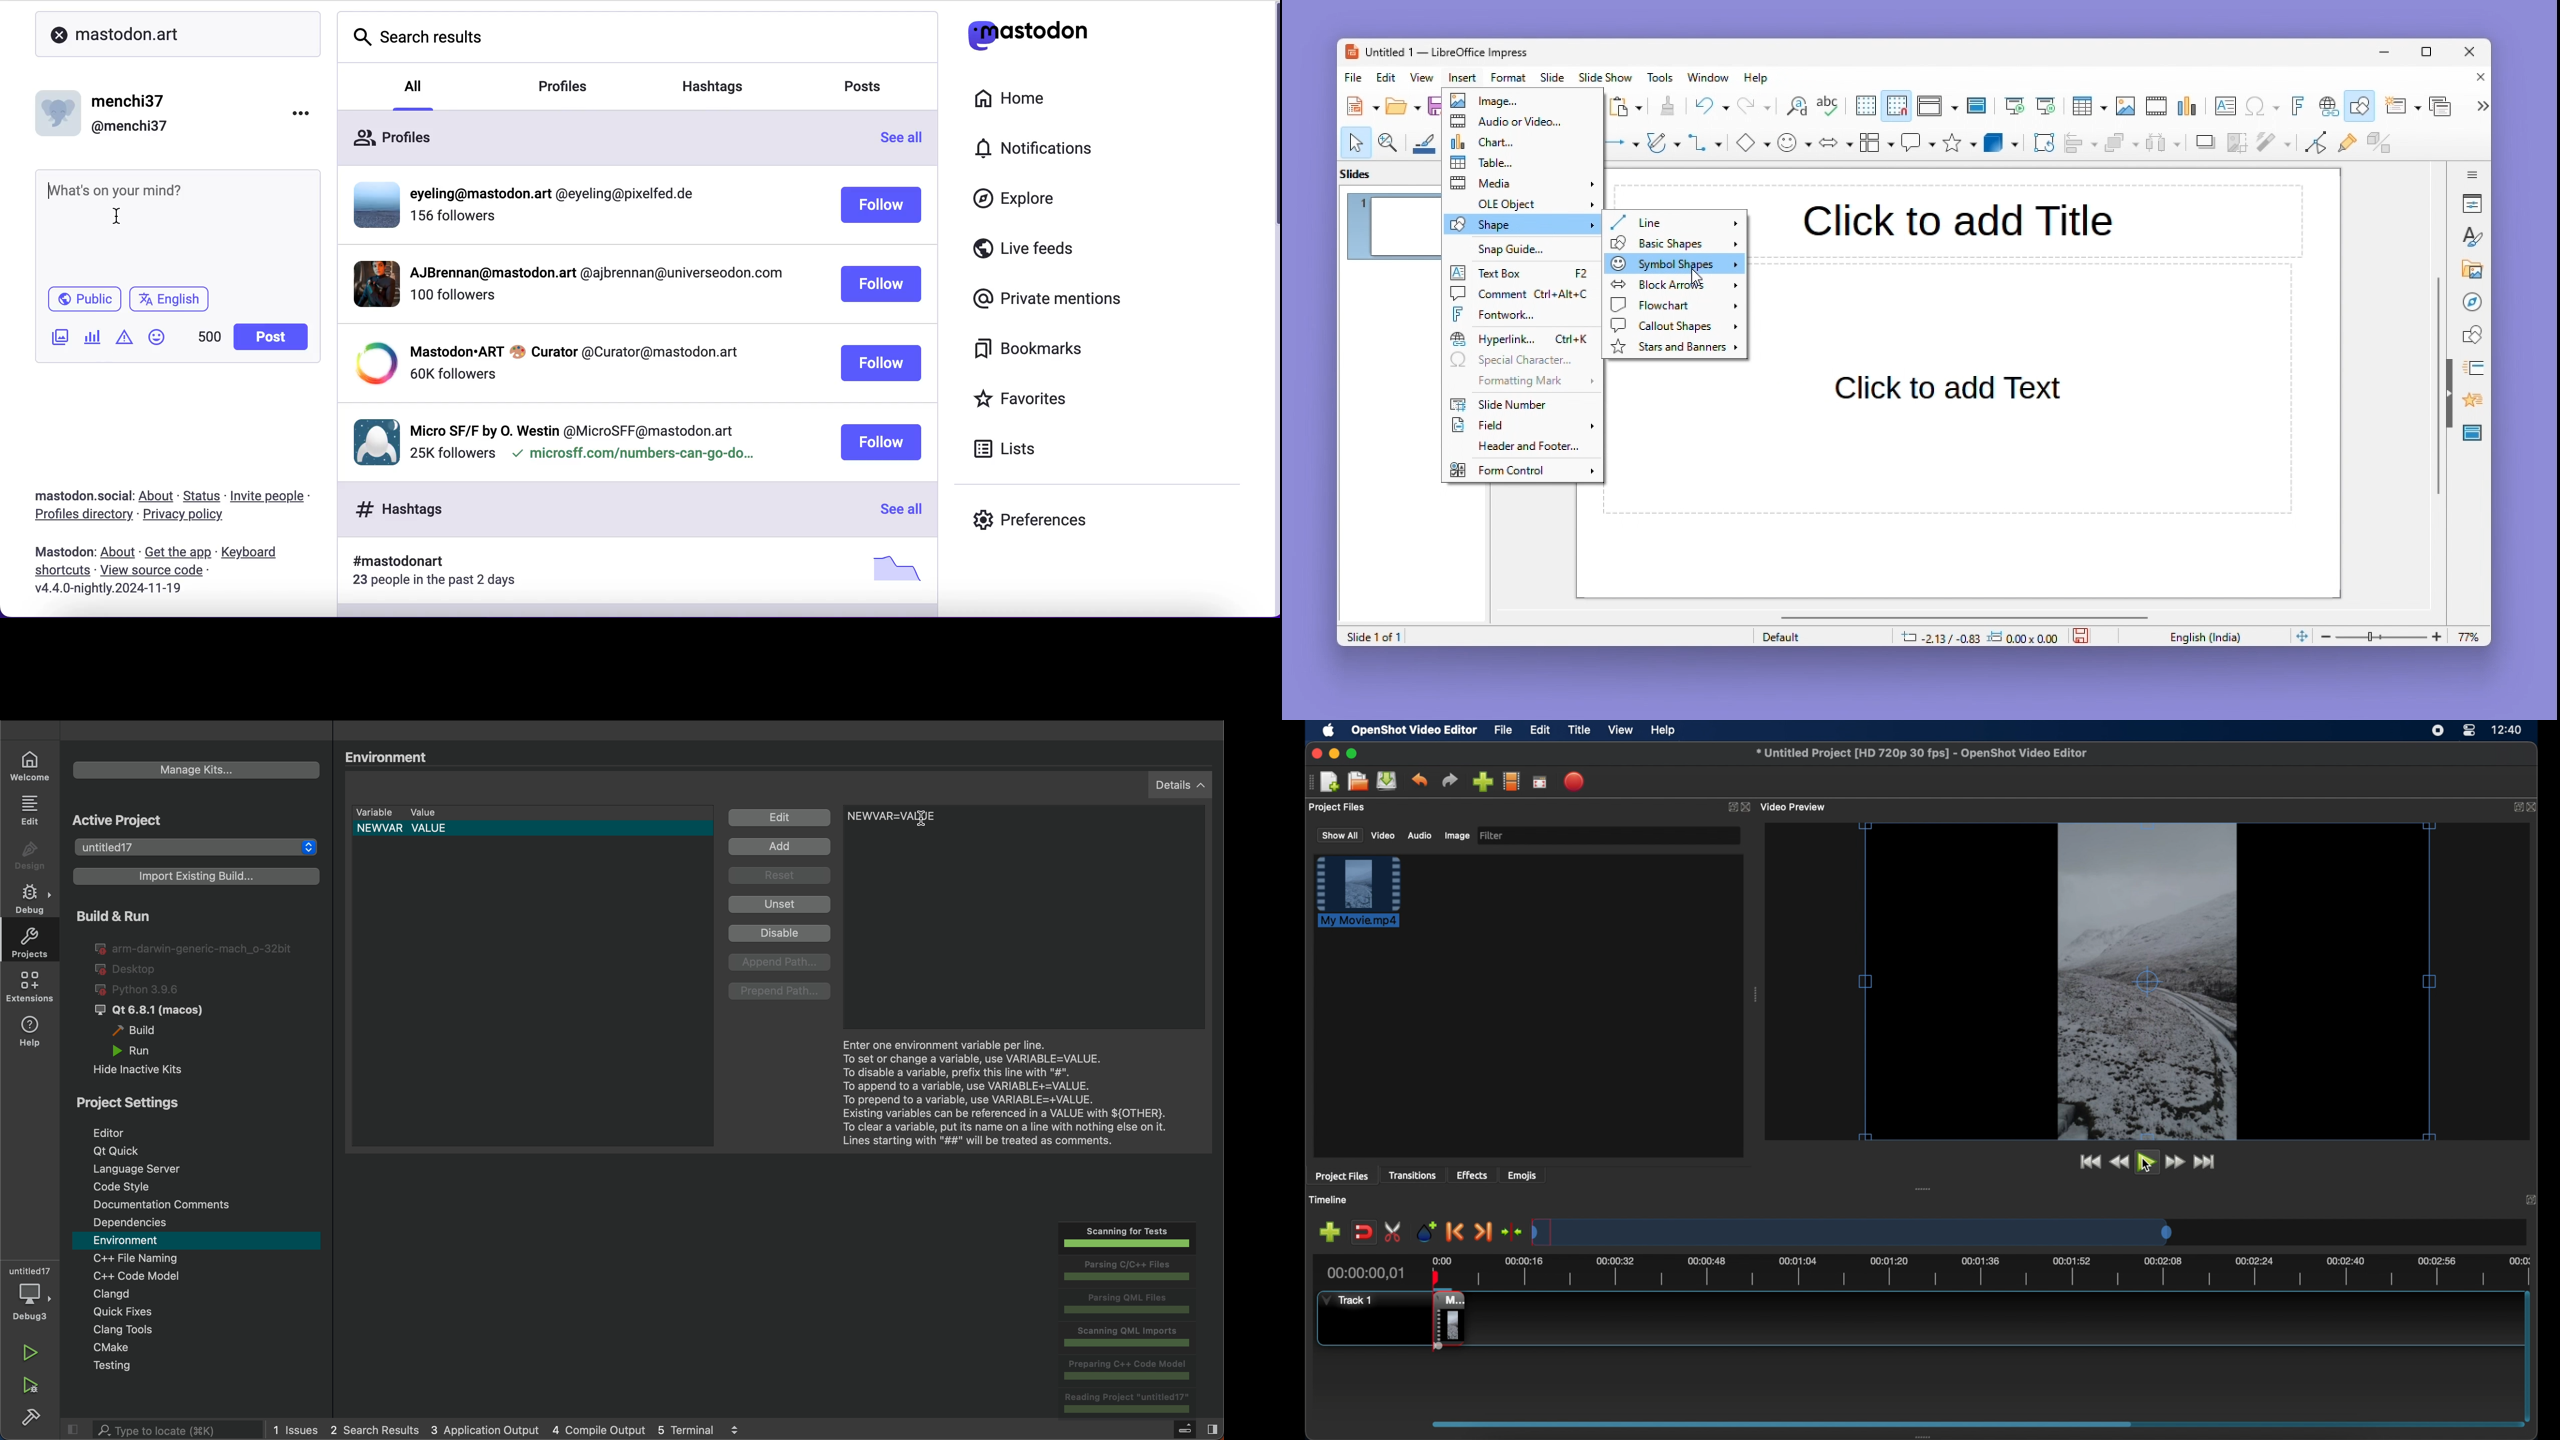 Image resolution: width=2576 pixels, height=1456 pixels. What do you see at coordinates (2206, 146) in the screenshot?
I see `Shadow` at bounding box center [2206, 146].